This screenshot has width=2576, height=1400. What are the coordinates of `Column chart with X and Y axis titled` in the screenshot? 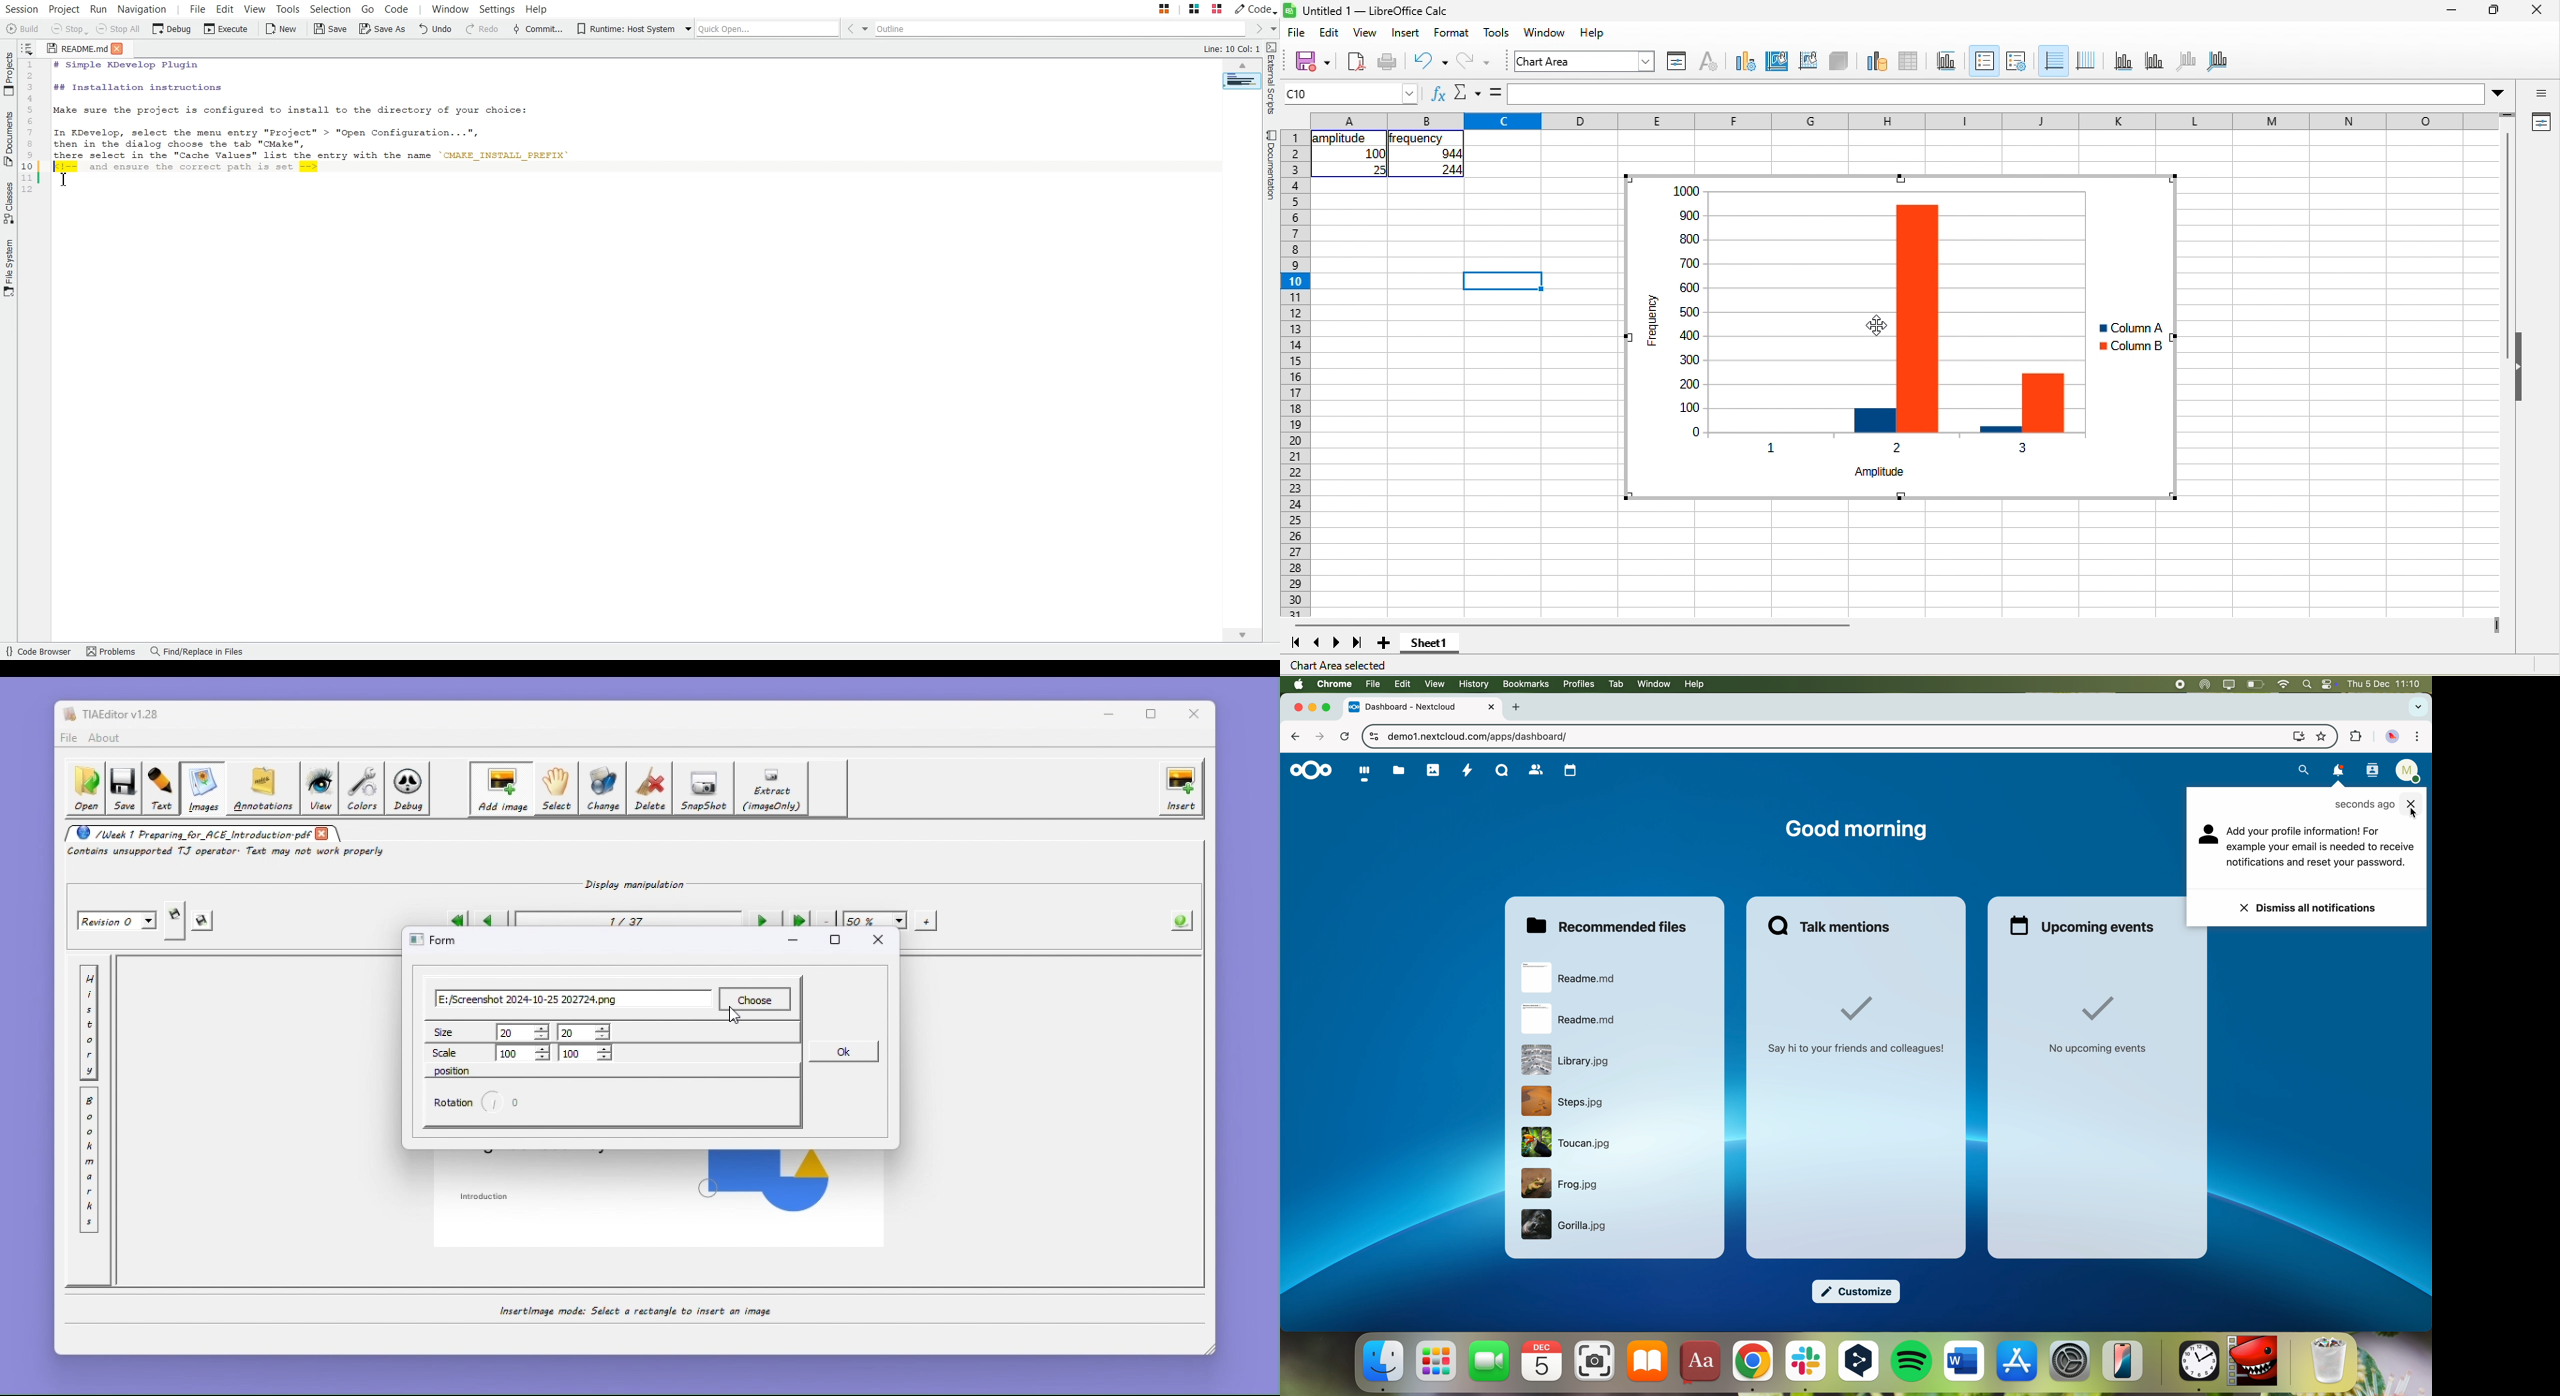 It's located at (1899, 337).